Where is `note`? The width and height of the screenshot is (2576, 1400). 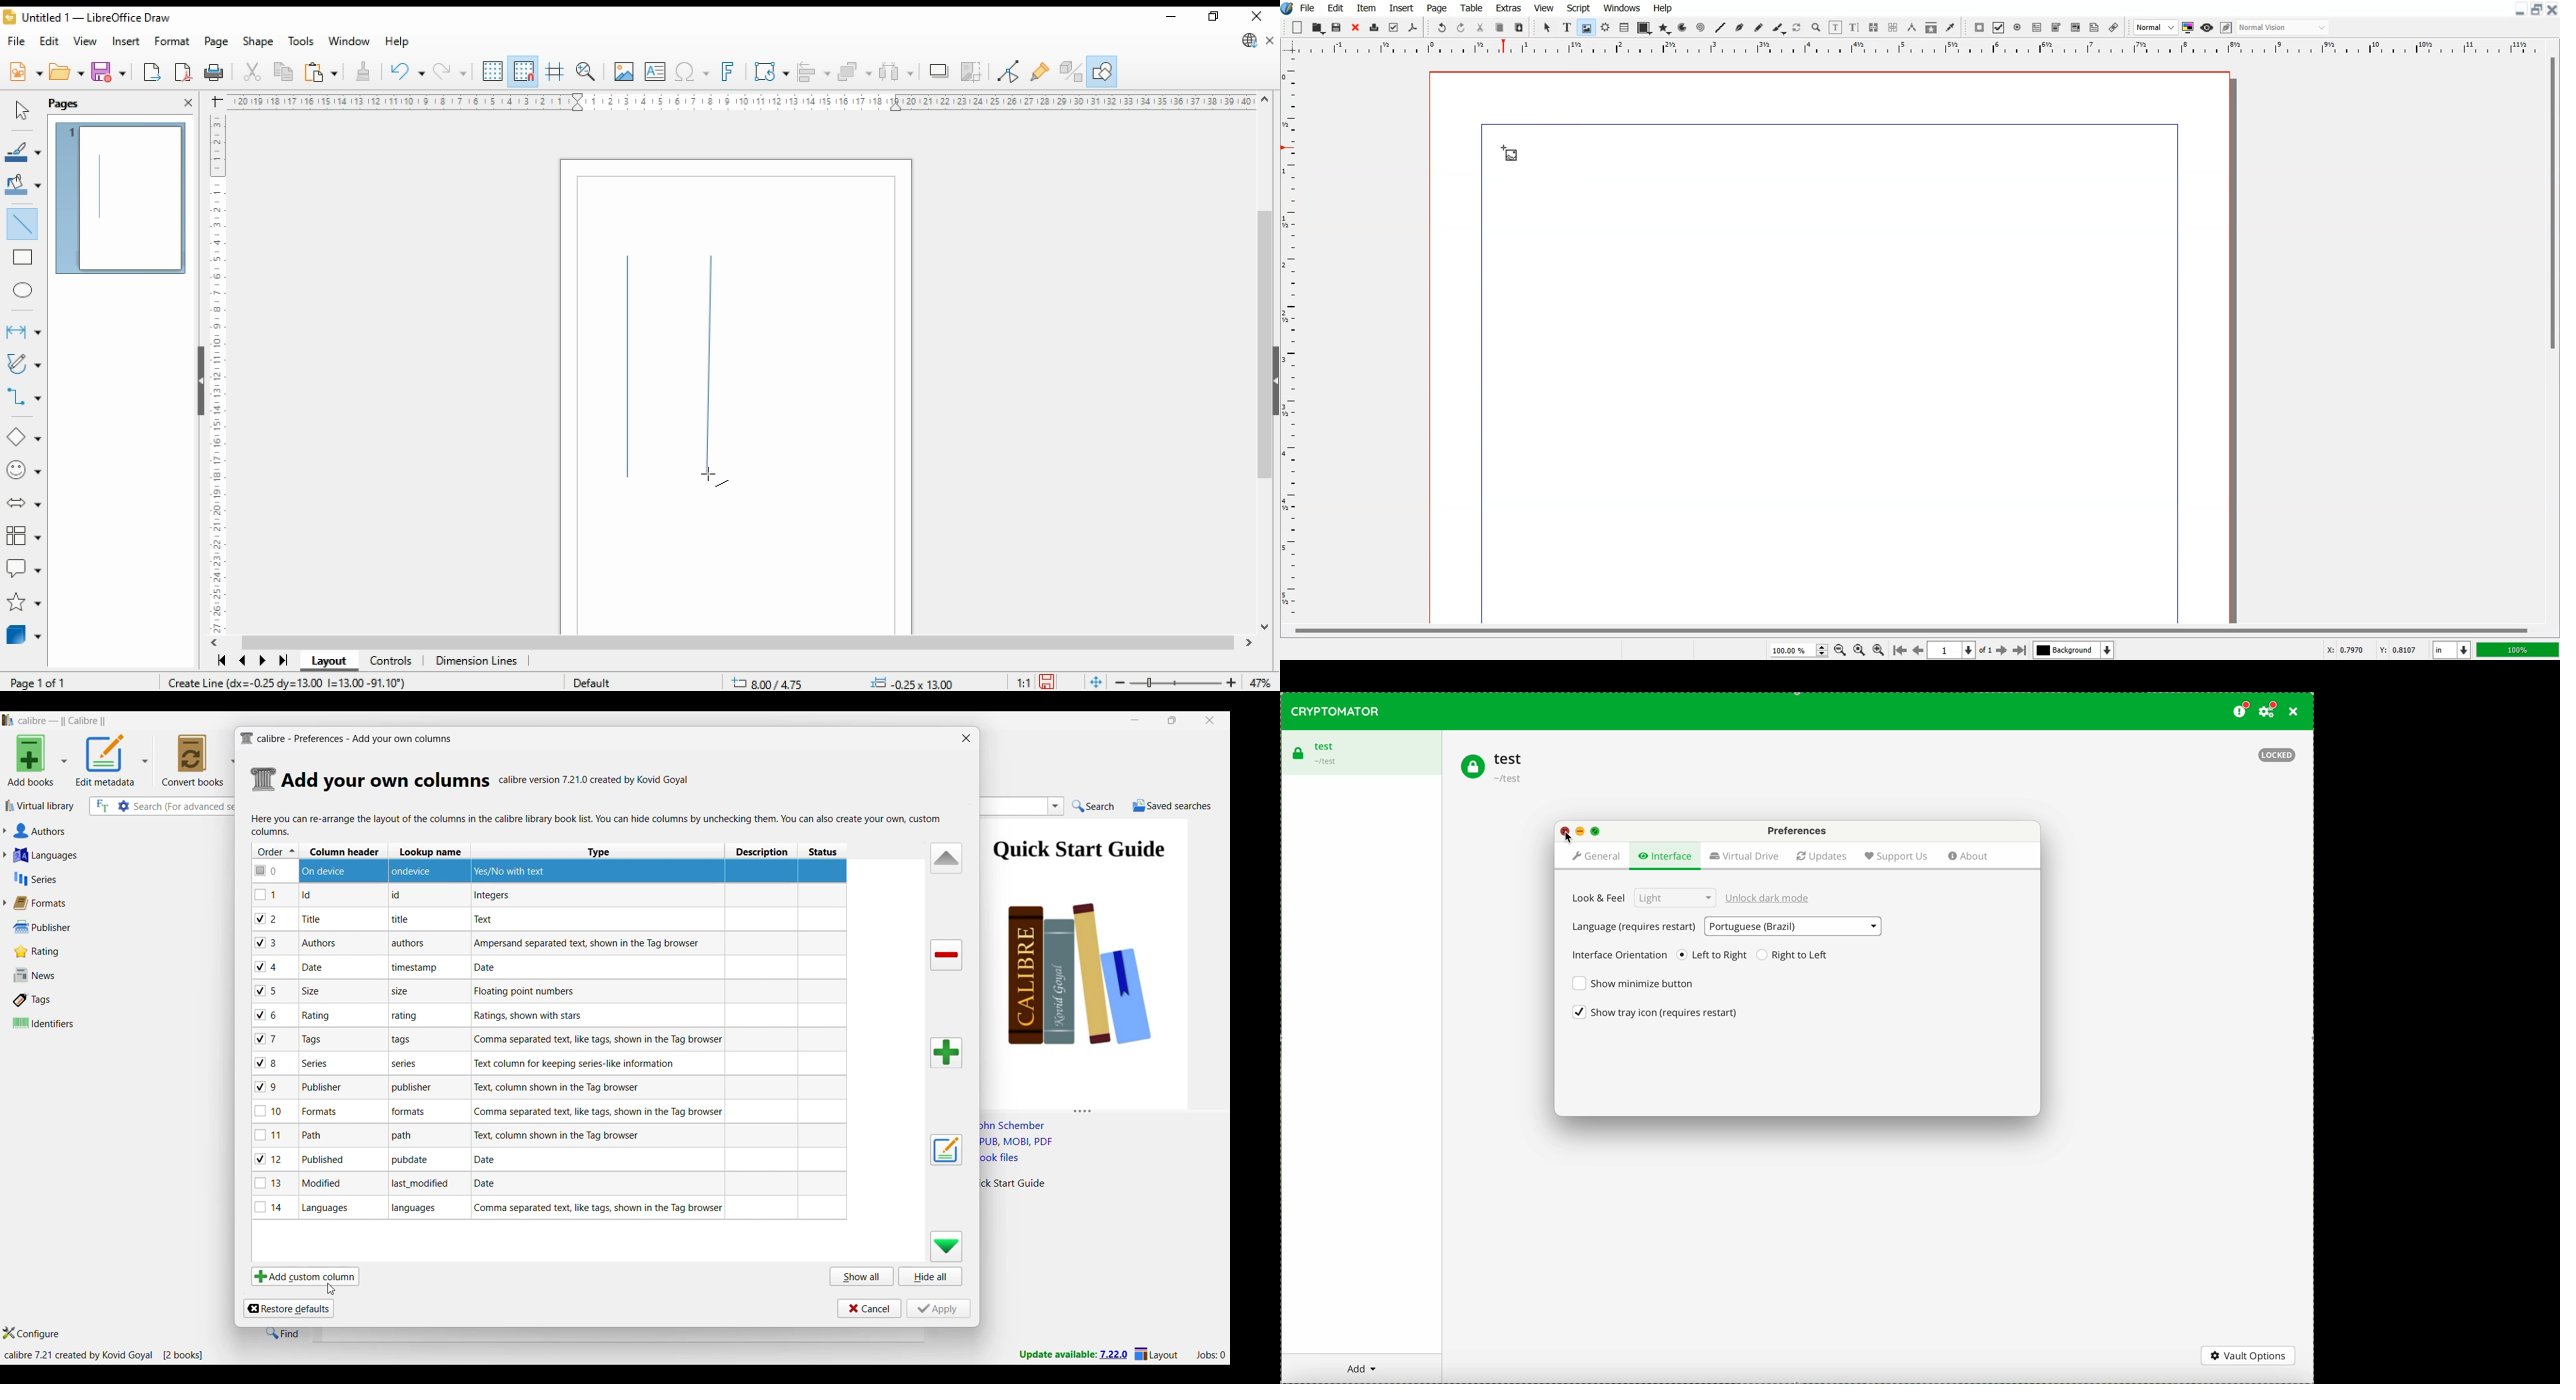 note is located at coordinates (415, 1087).